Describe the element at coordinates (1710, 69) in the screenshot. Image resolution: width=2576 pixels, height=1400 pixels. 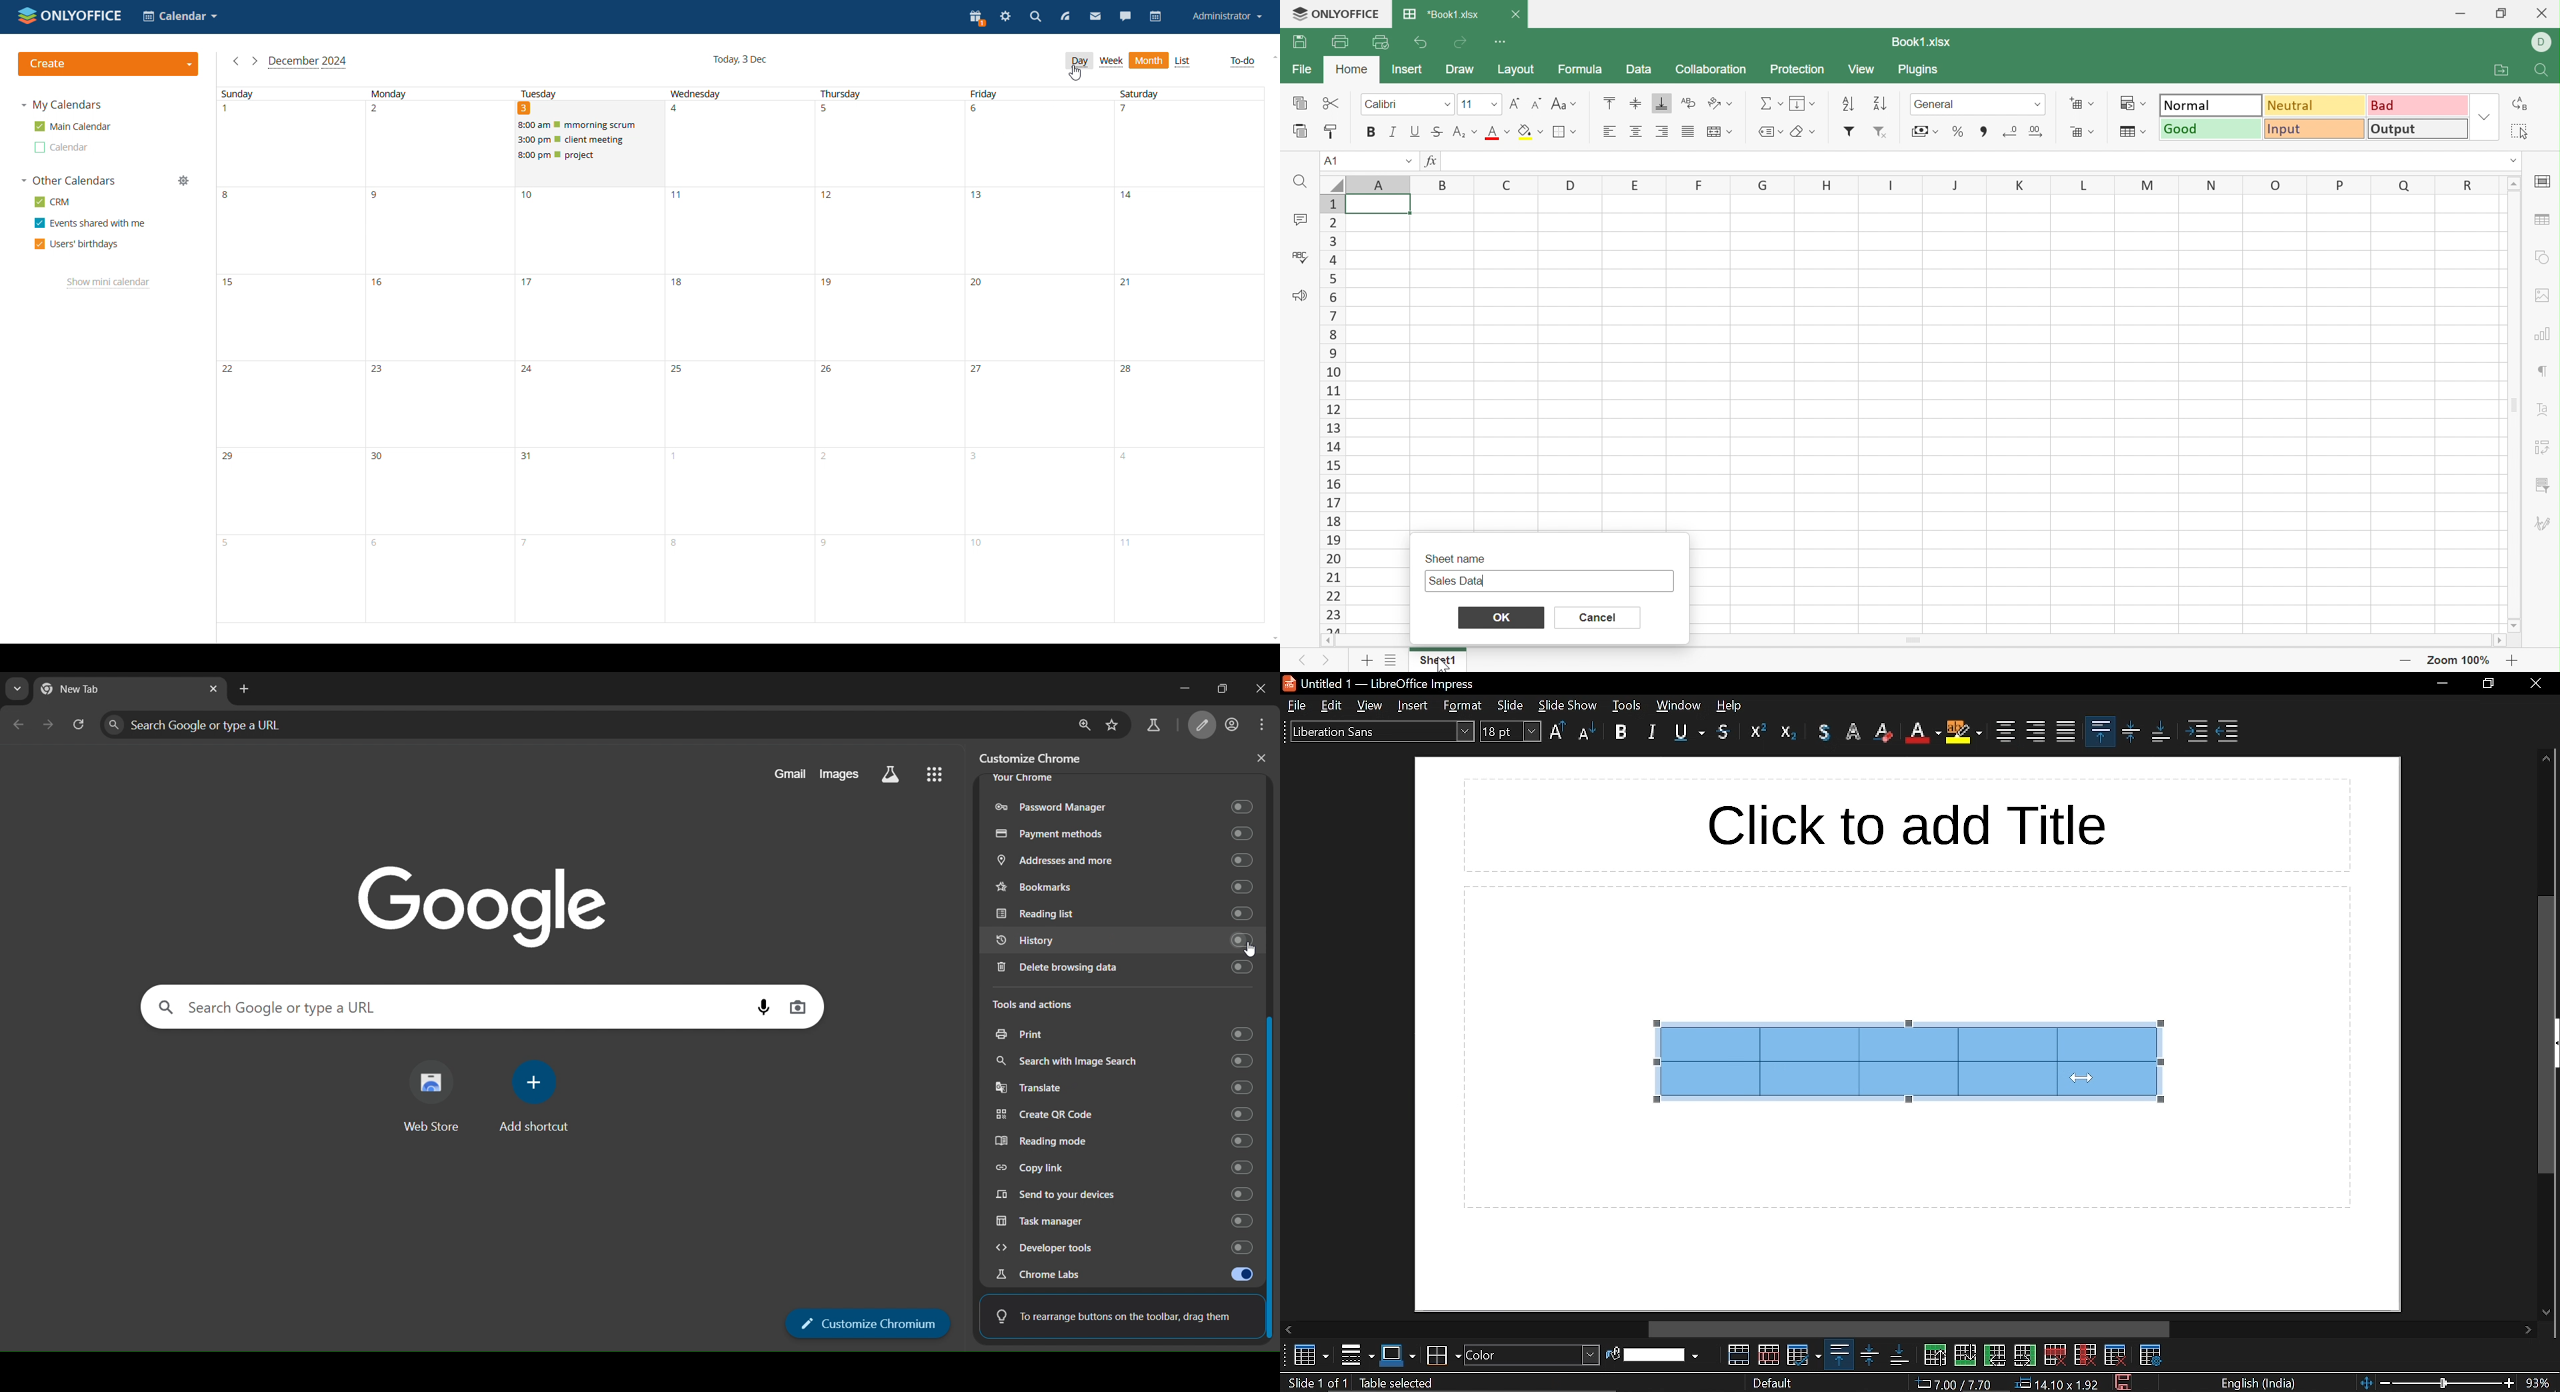
I see `Collaboration` at that location.